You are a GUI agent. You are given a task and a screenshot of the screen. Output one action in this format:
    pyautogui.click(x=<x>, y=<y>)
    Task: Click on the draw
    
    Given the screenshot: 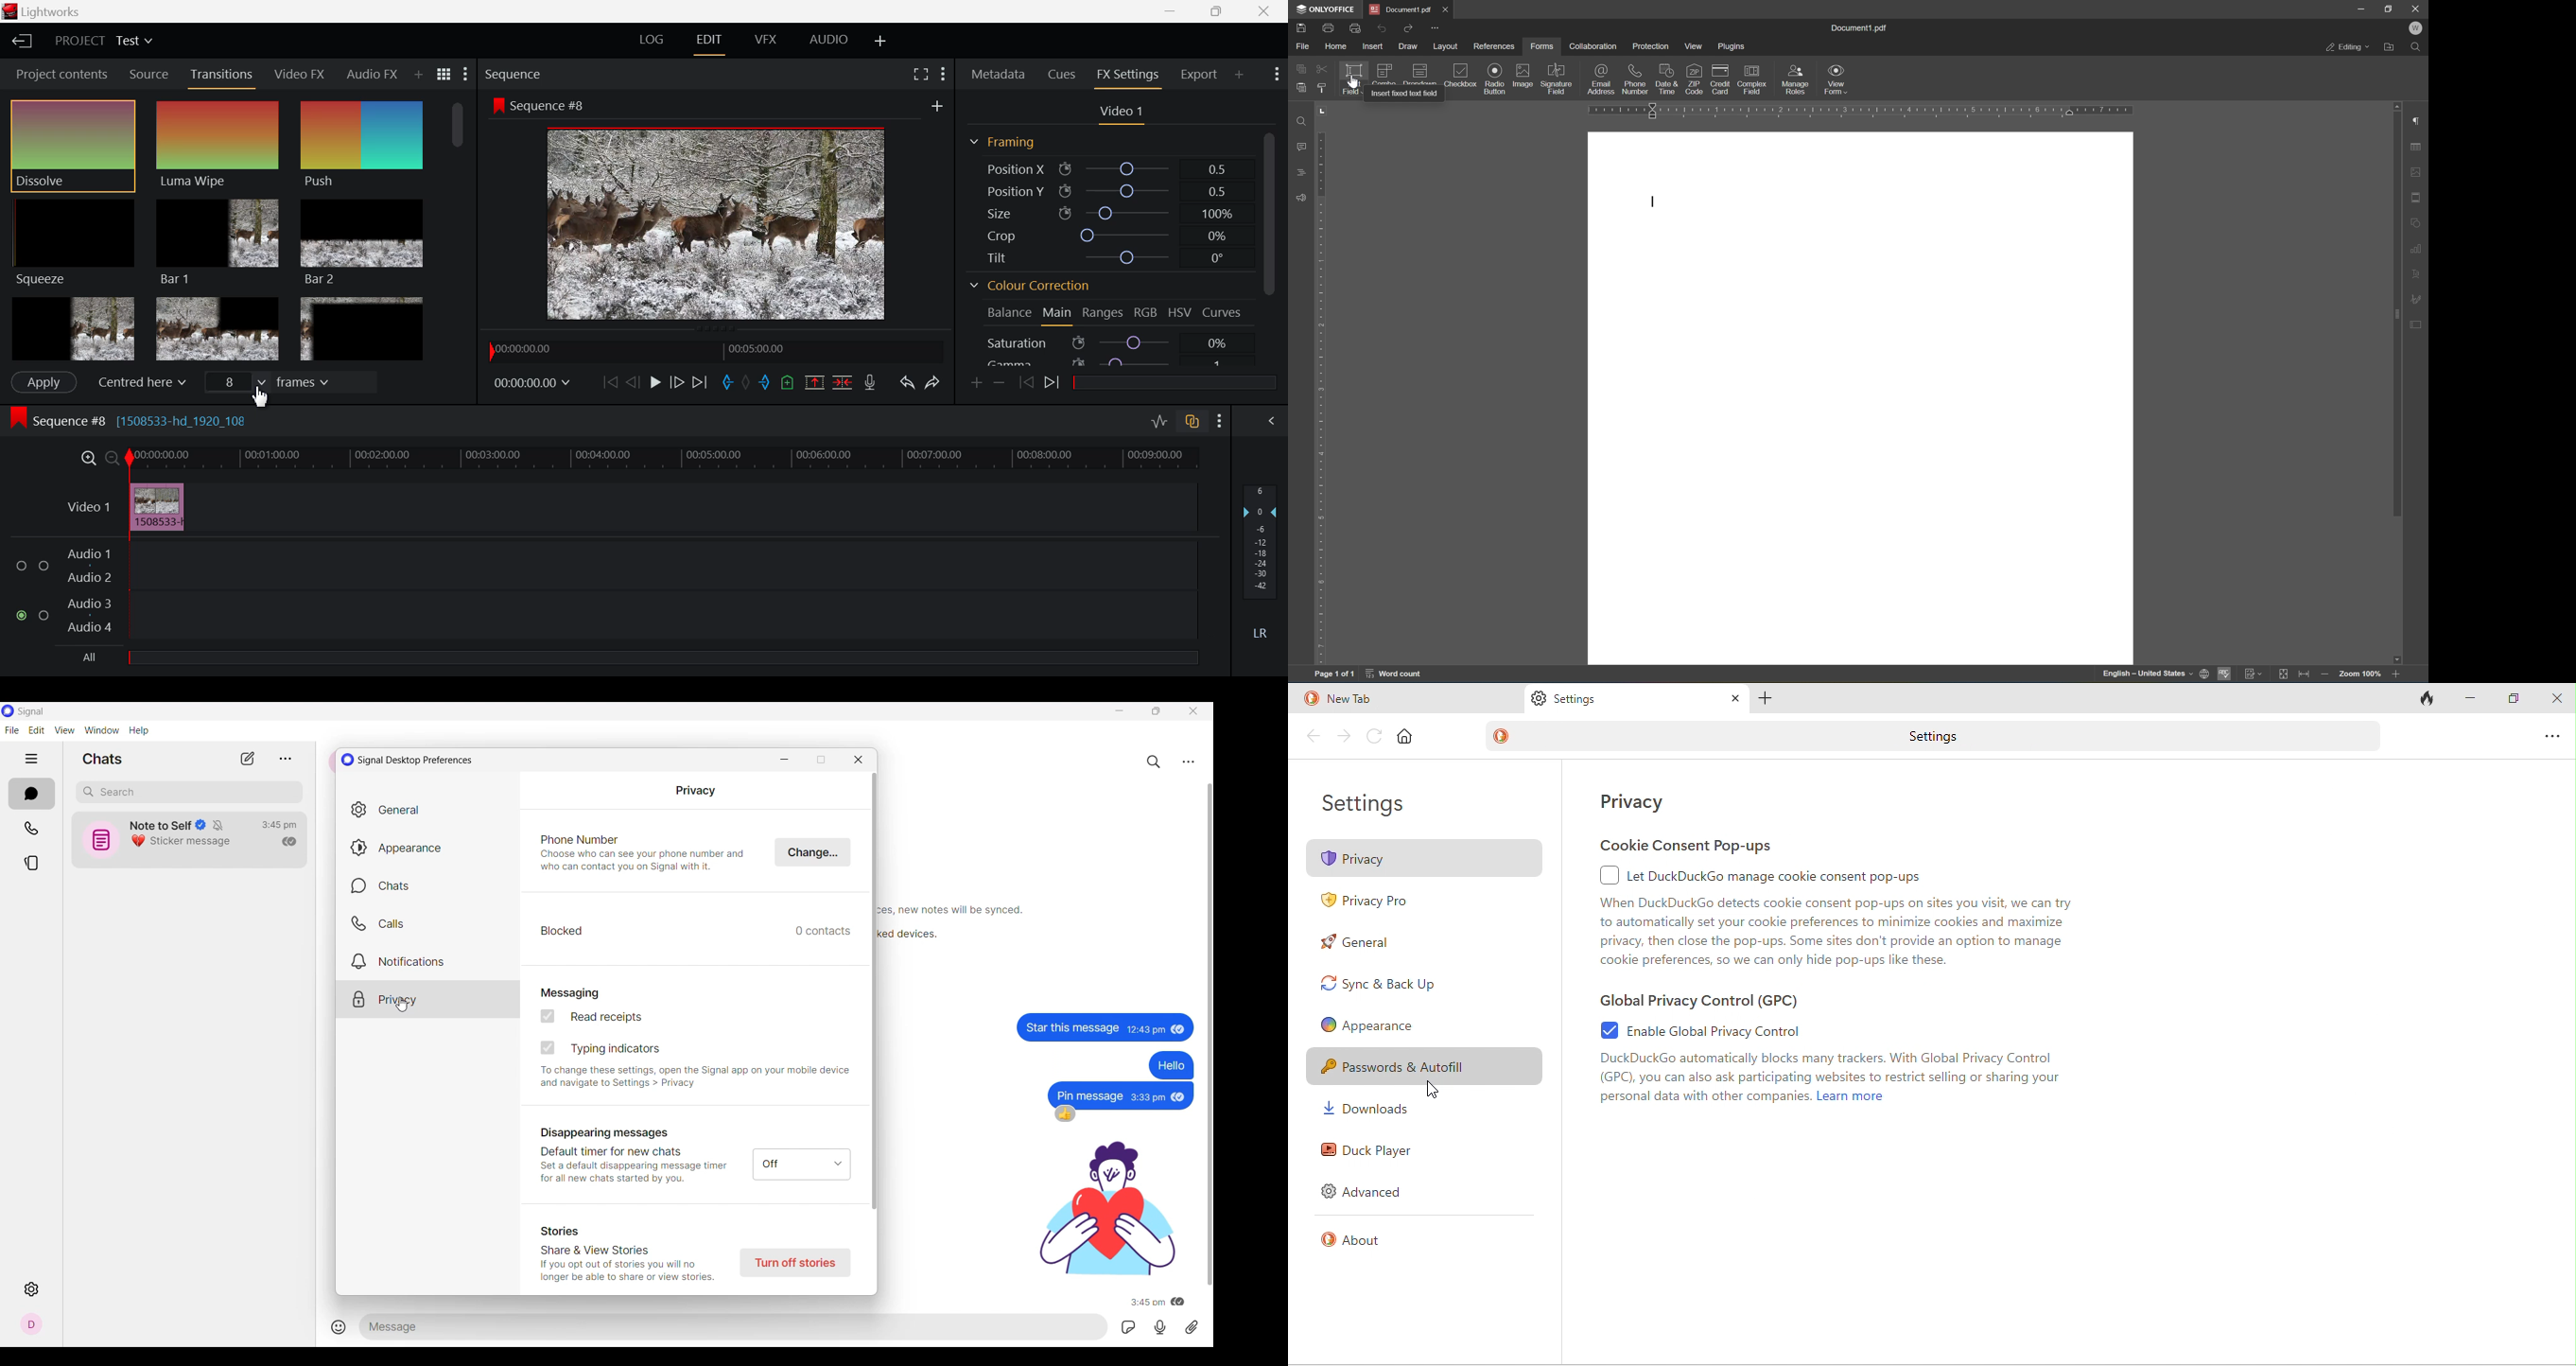 What is the action you would take?
    pyautogui.click(x=1408, y=46)
    